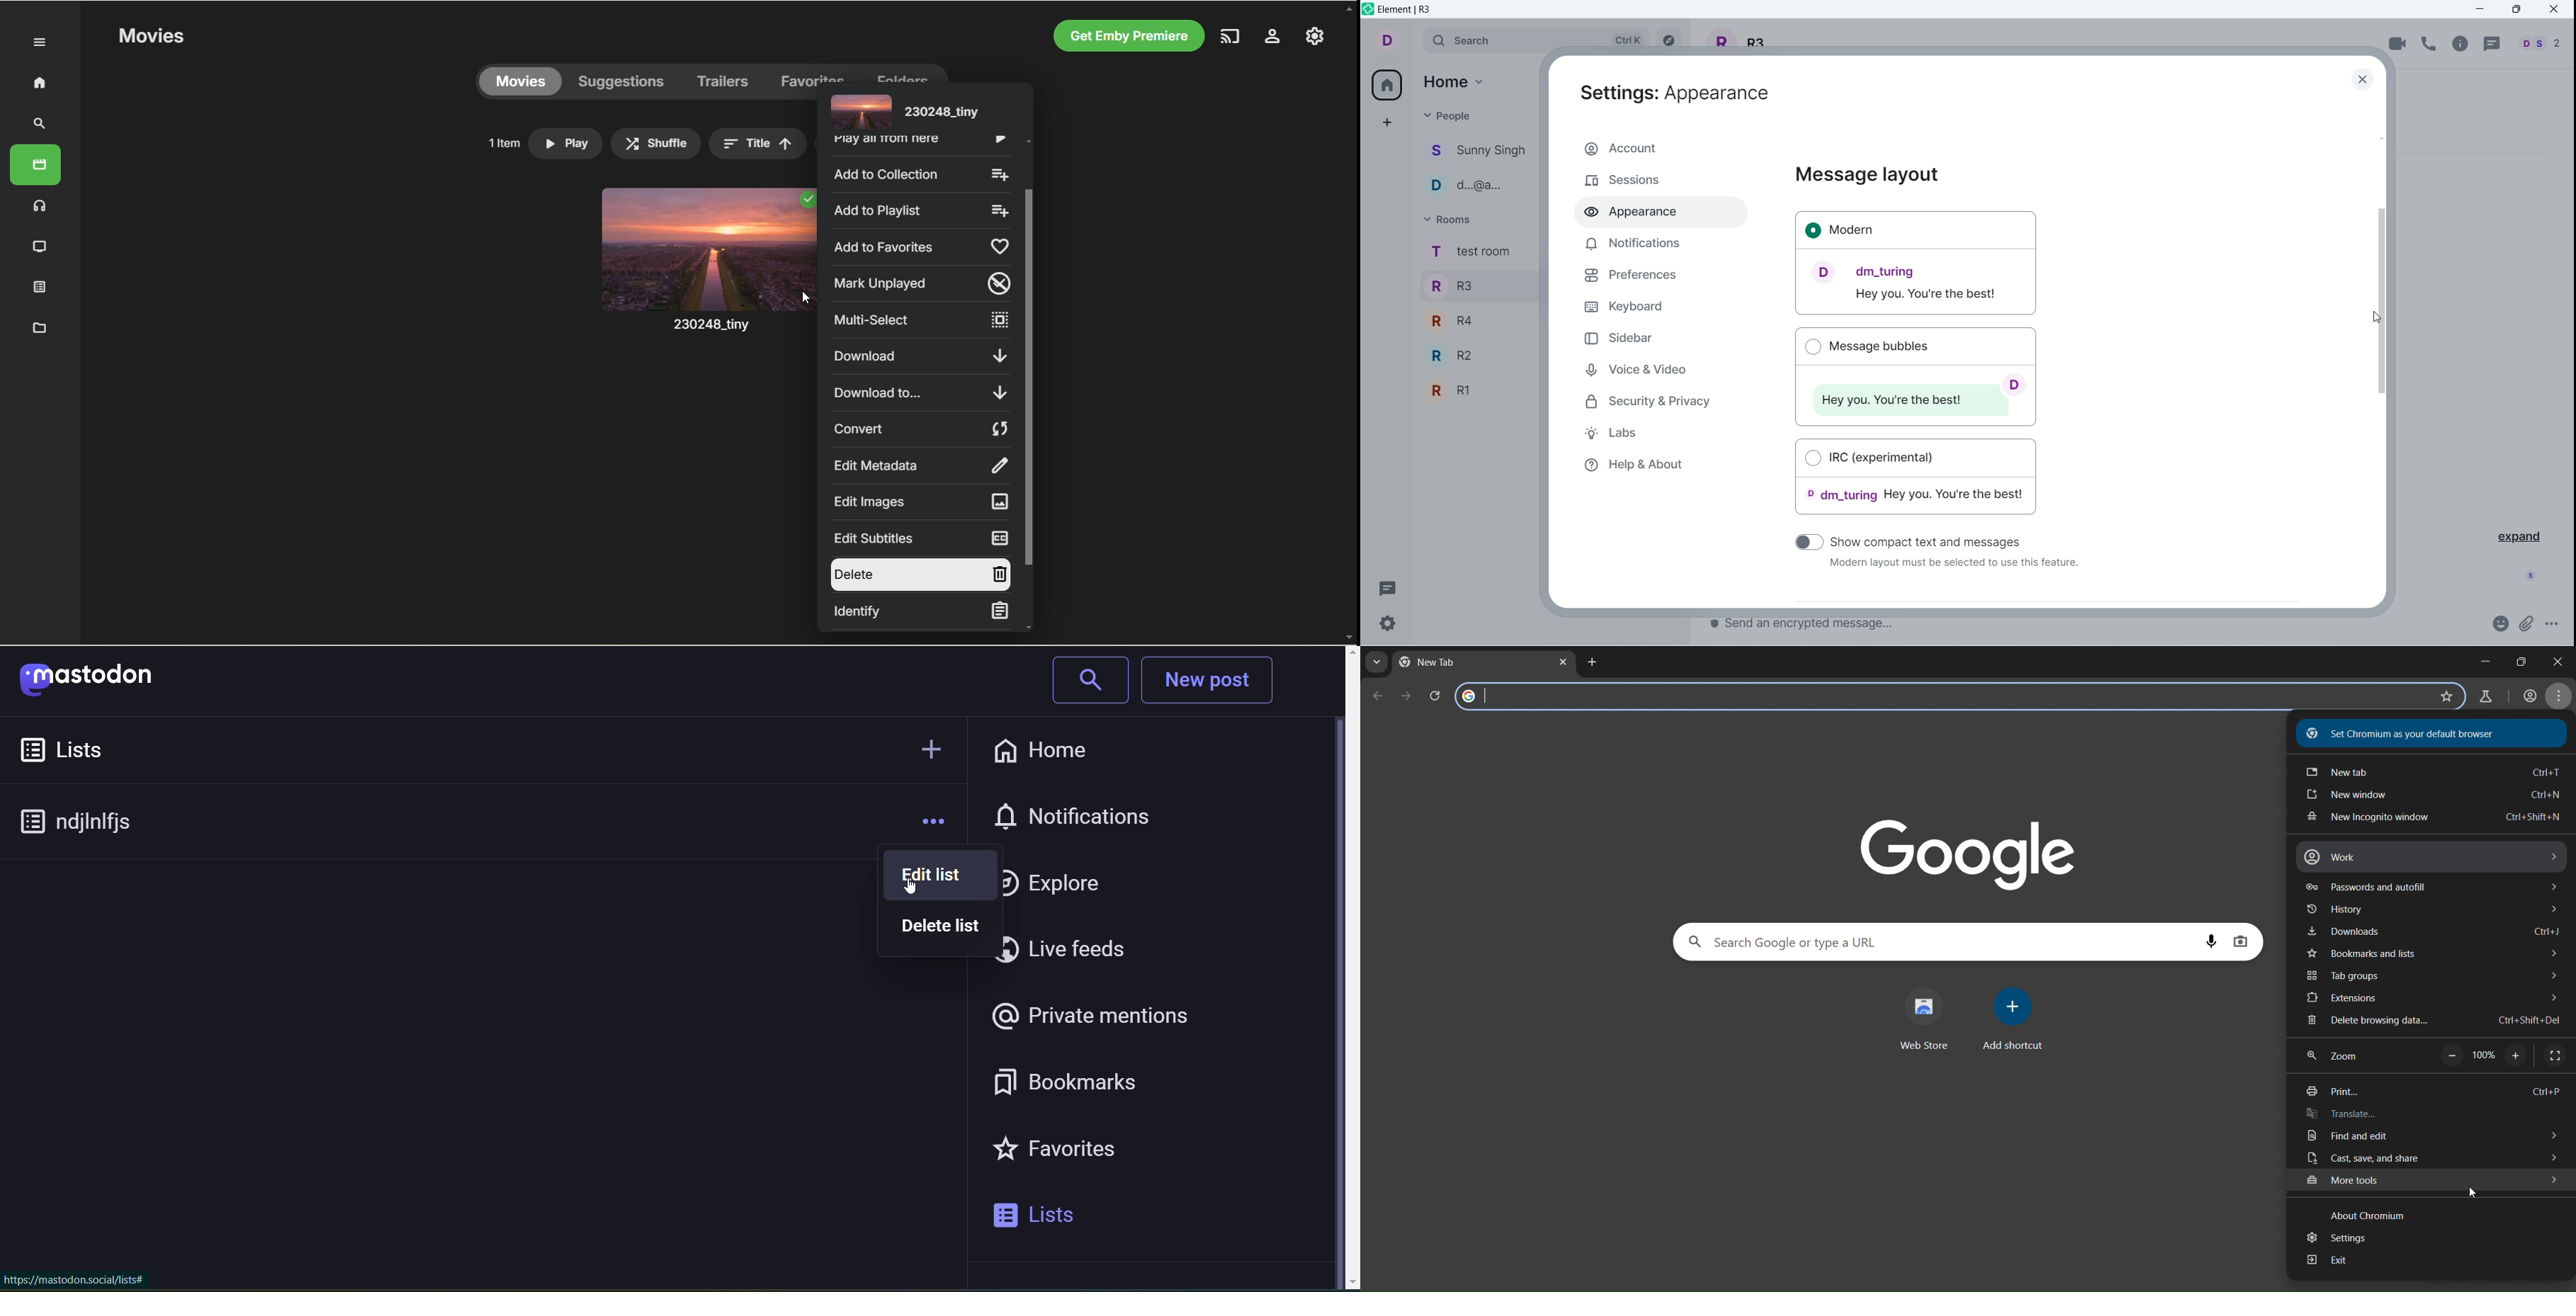  I want to click on settings, so click(1388, 624).